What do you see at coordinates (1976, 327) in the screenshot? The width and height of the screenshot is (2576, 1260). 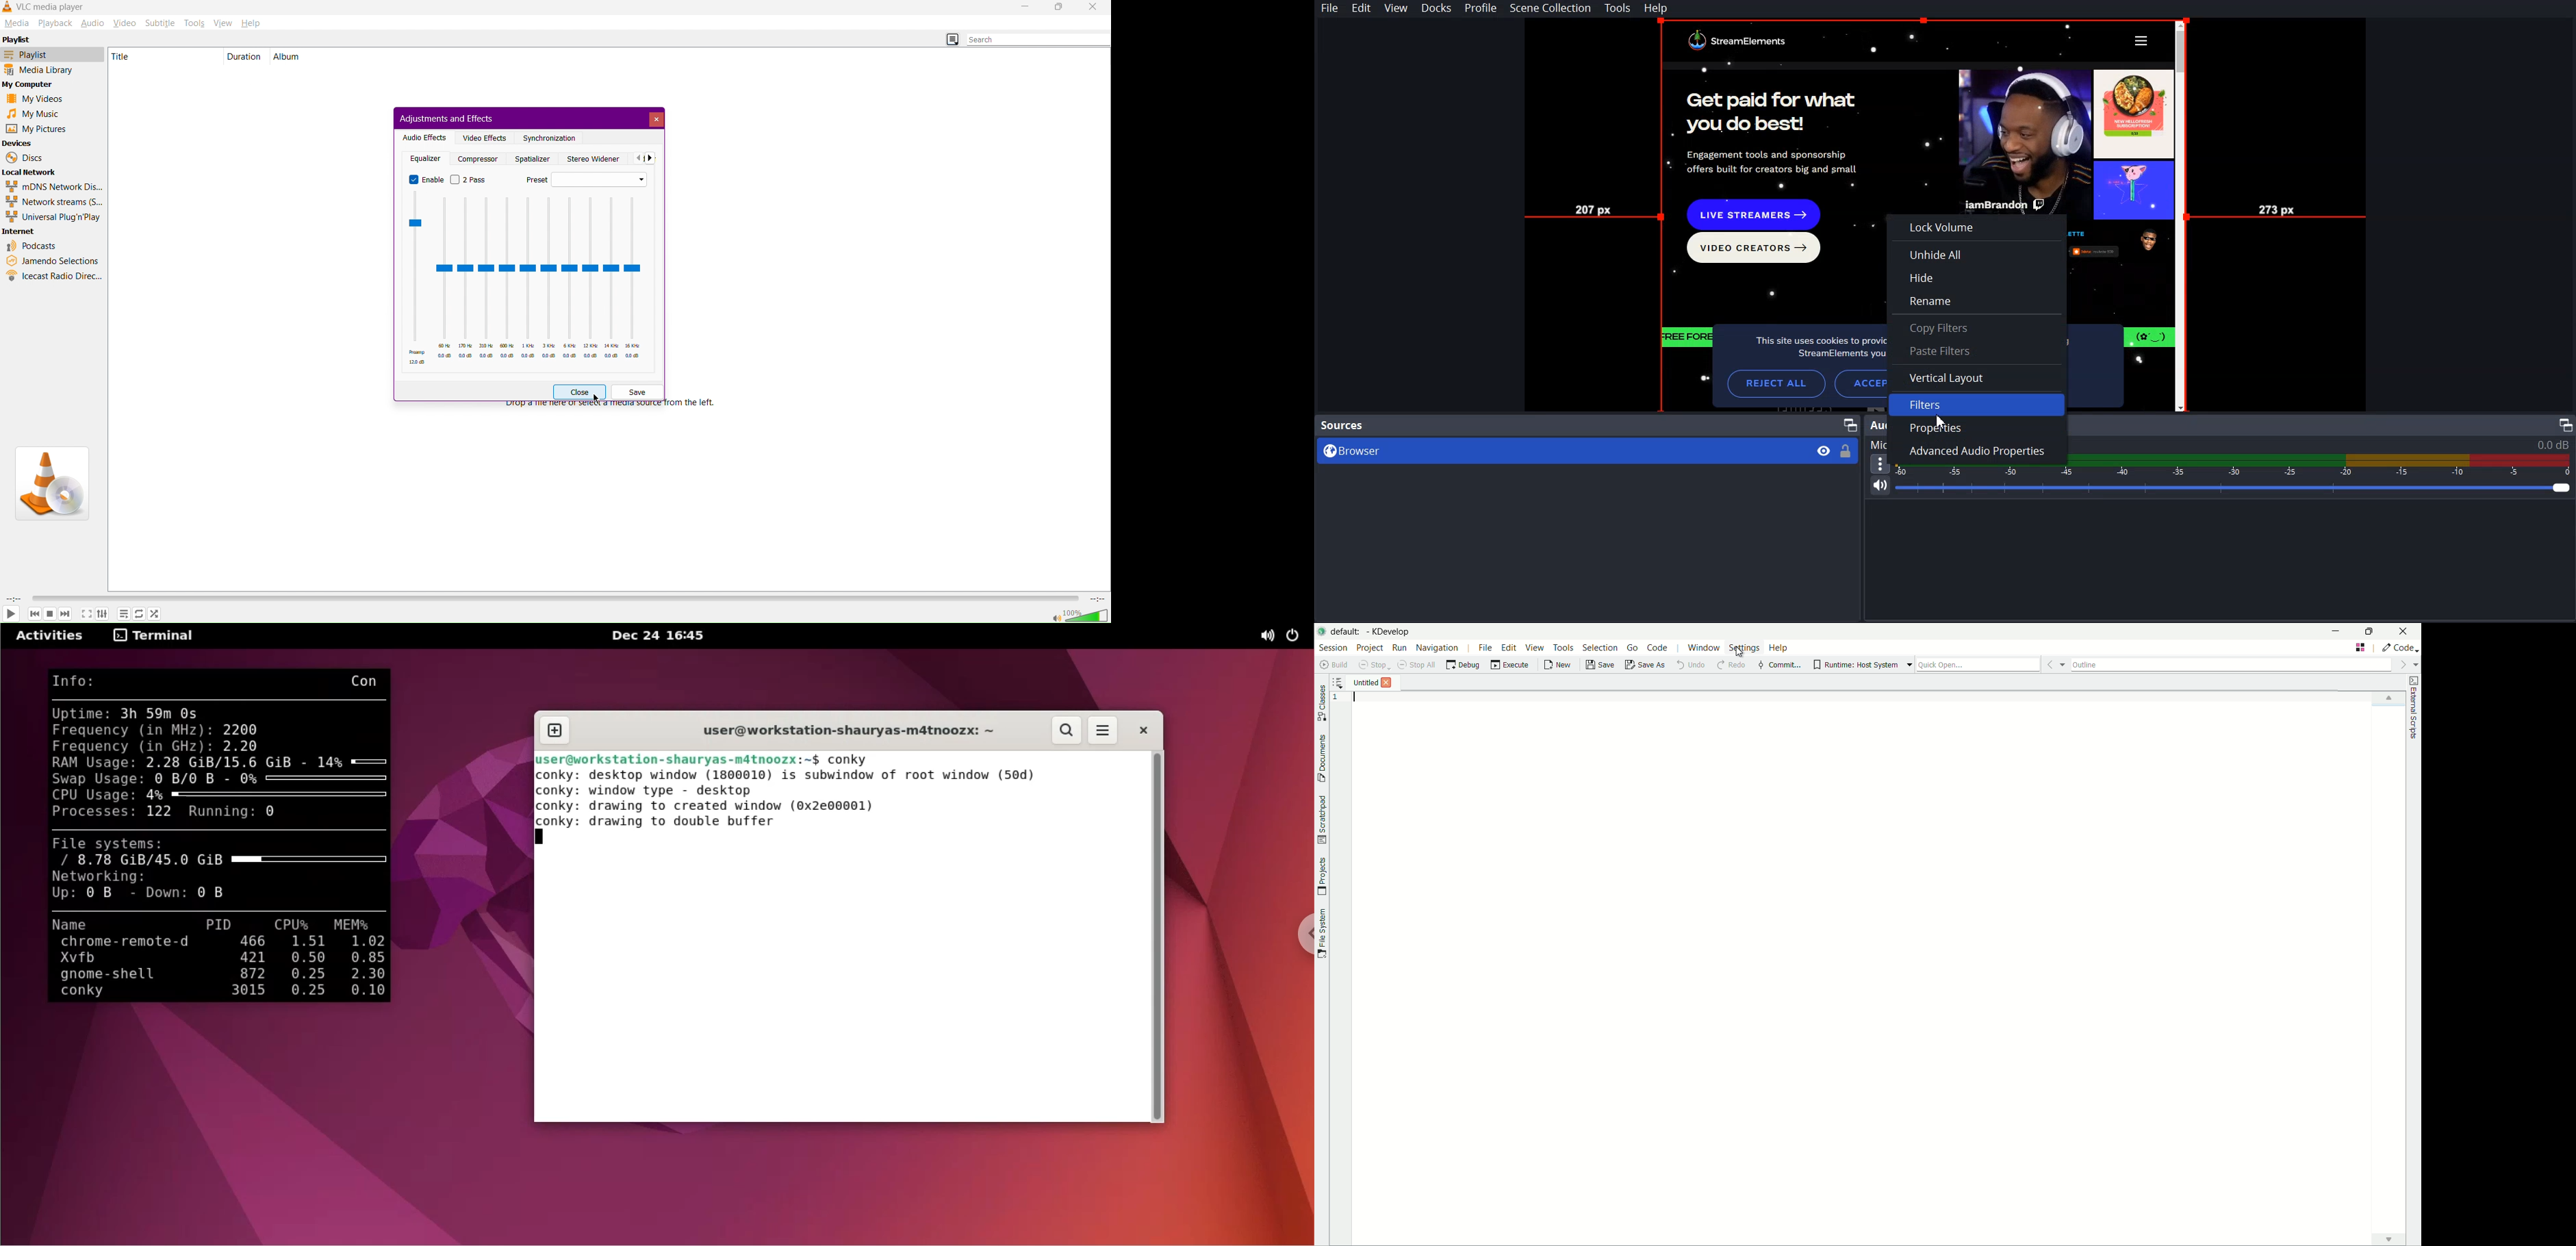 I see `Copy Filter` at bounding box center [1976, 327].